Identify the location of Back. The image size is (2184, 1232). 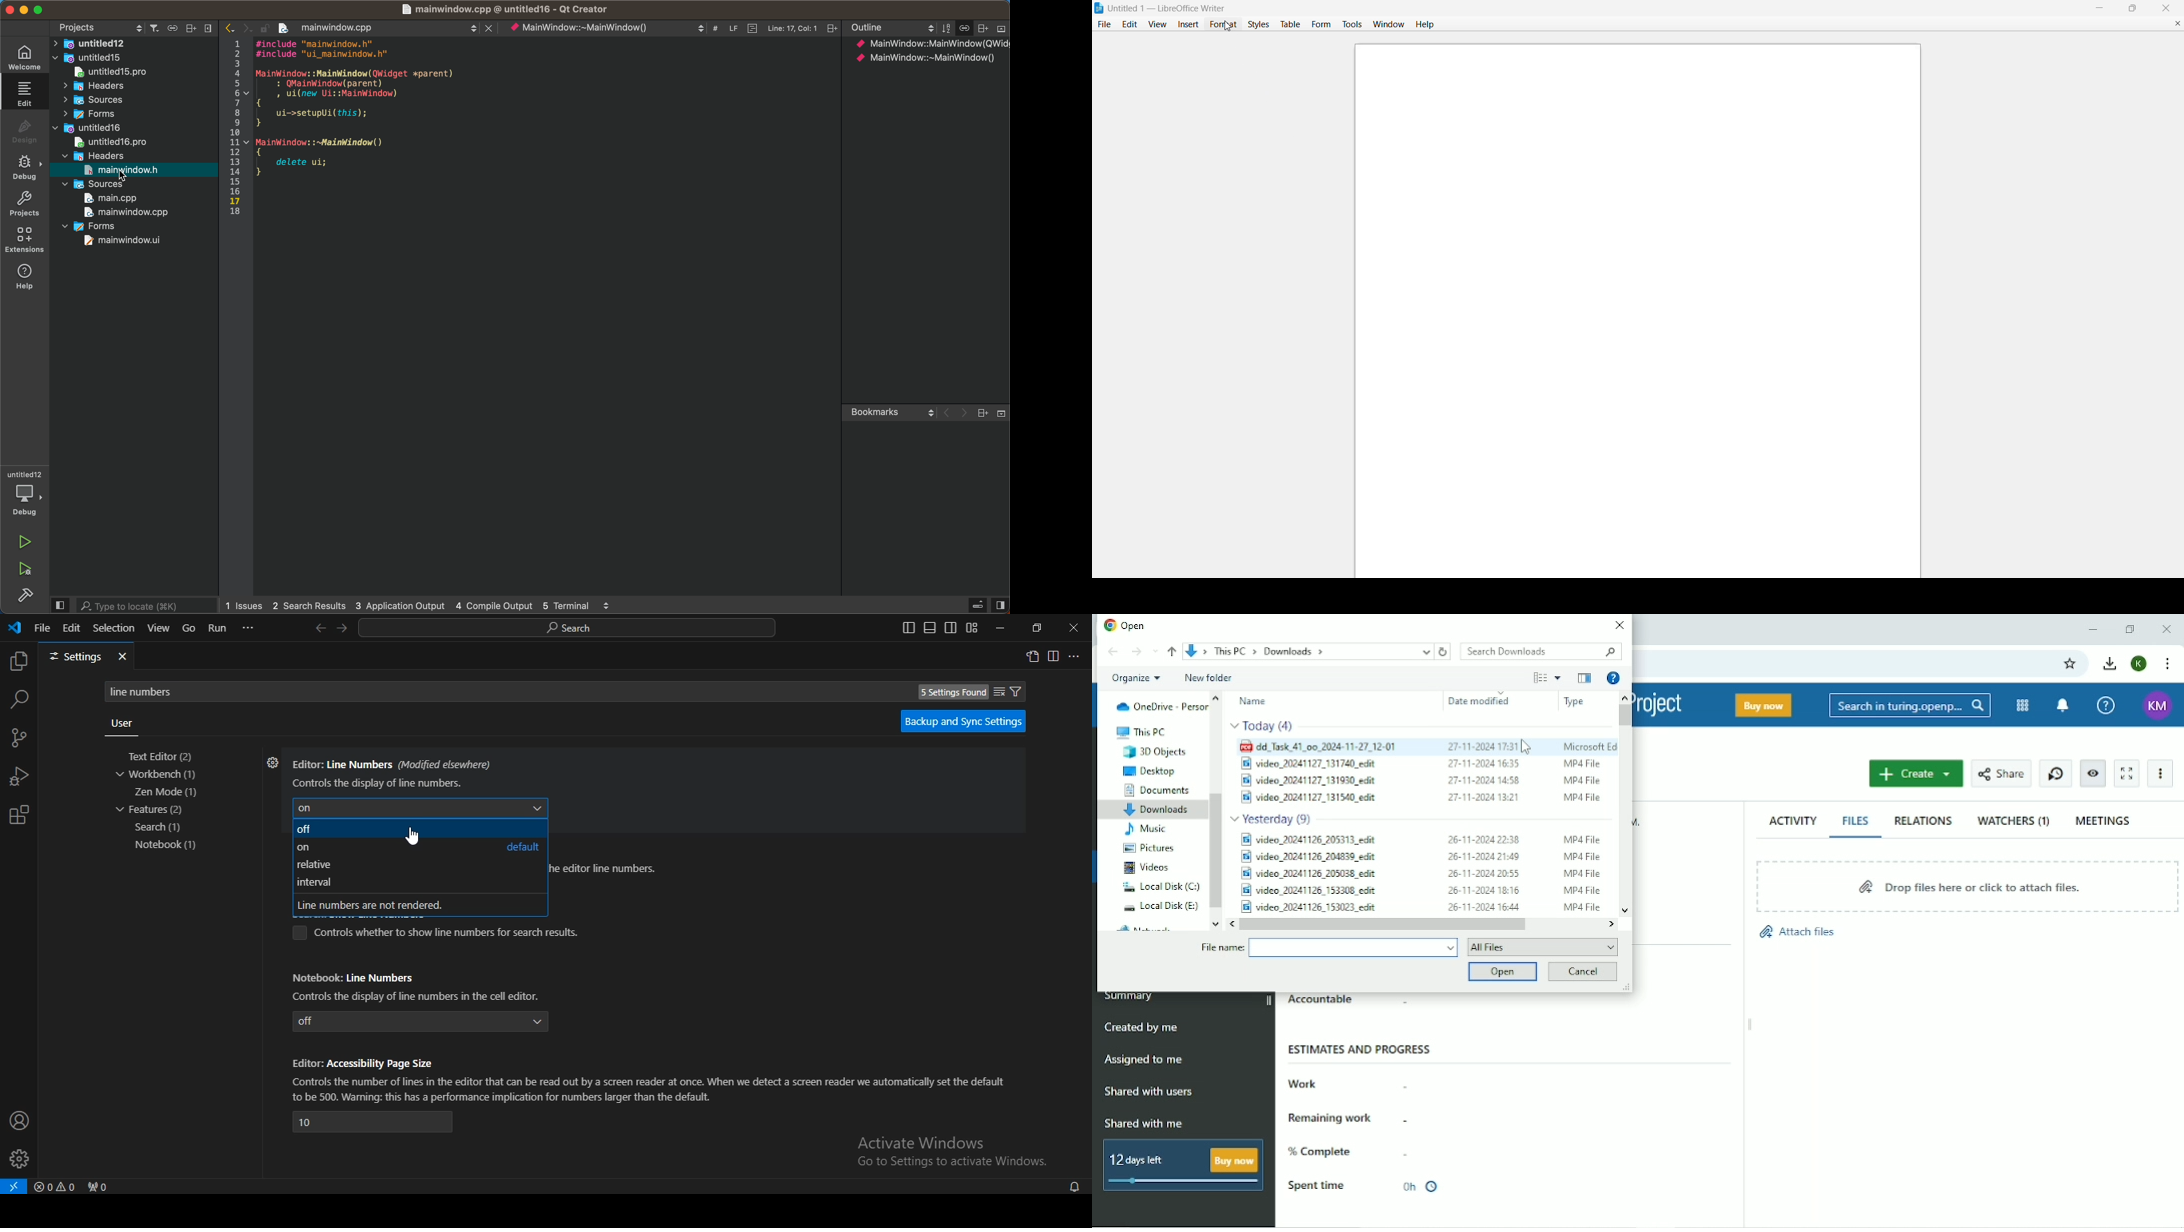
(1113, 652).